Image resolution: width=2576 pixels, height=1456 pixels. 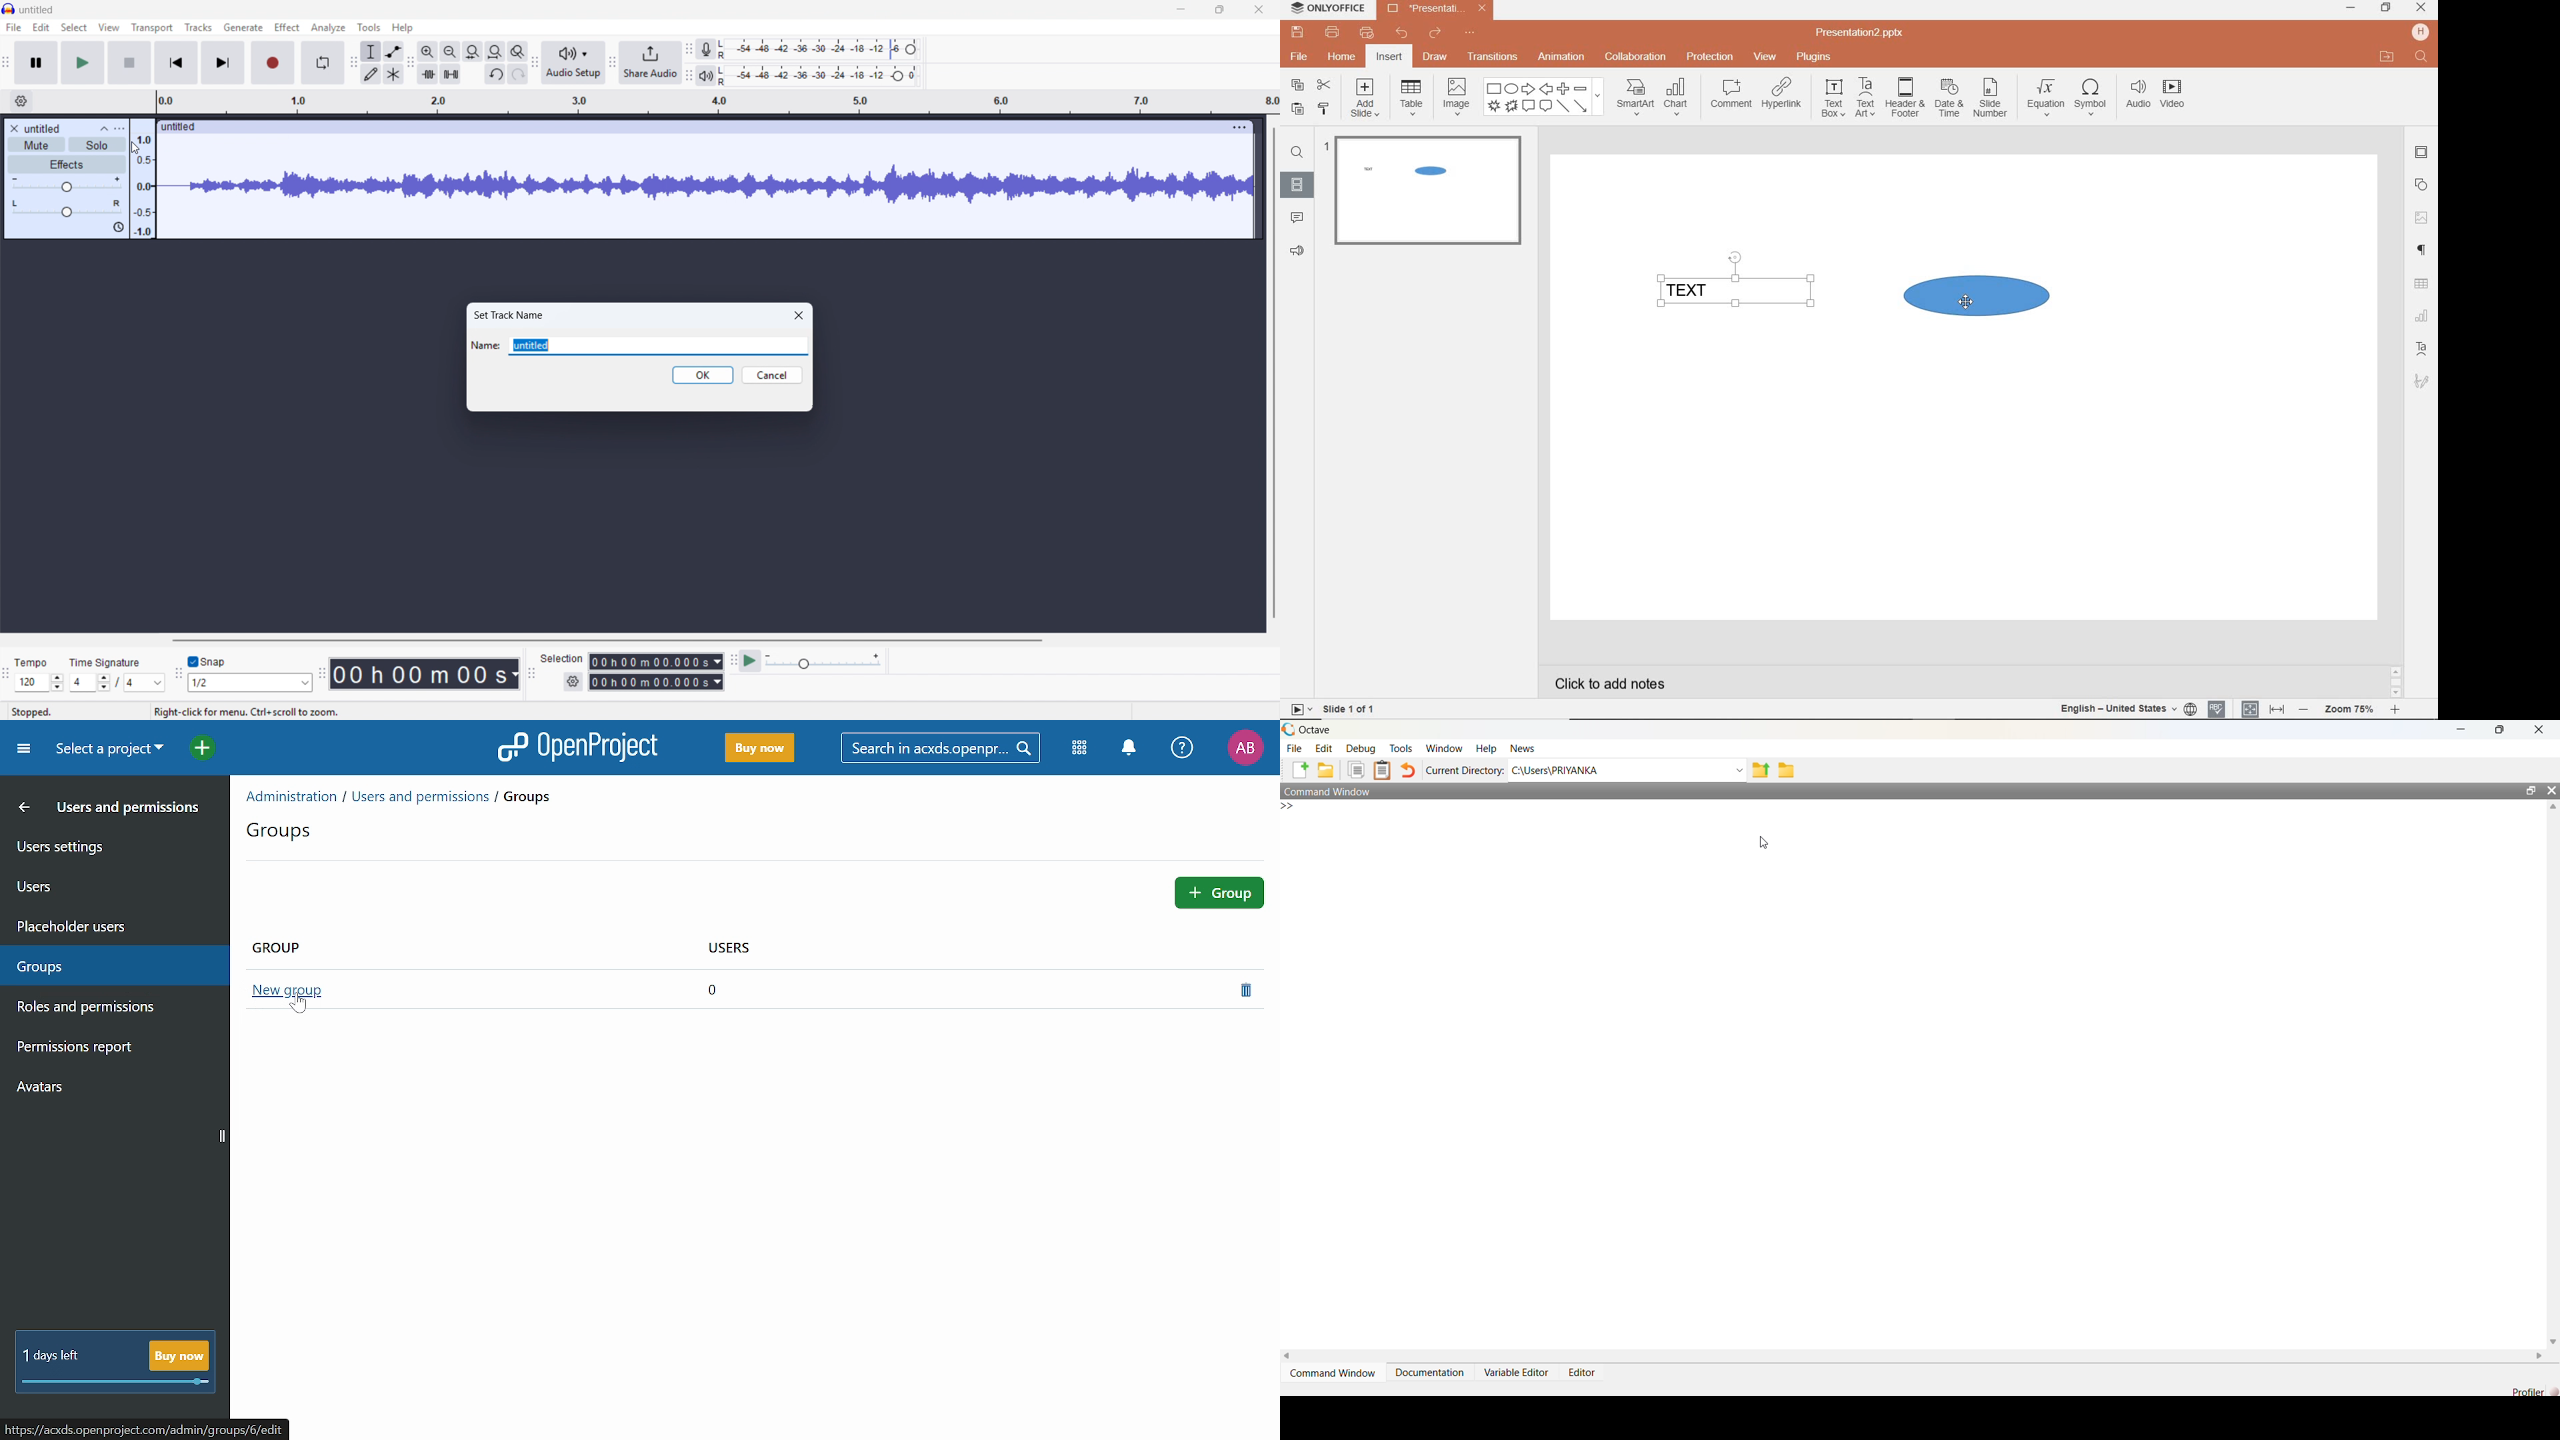 What do you see at coordinates (1366, 100) in the screenshot?
I see `add slide` at bounding box center [1366, 100].